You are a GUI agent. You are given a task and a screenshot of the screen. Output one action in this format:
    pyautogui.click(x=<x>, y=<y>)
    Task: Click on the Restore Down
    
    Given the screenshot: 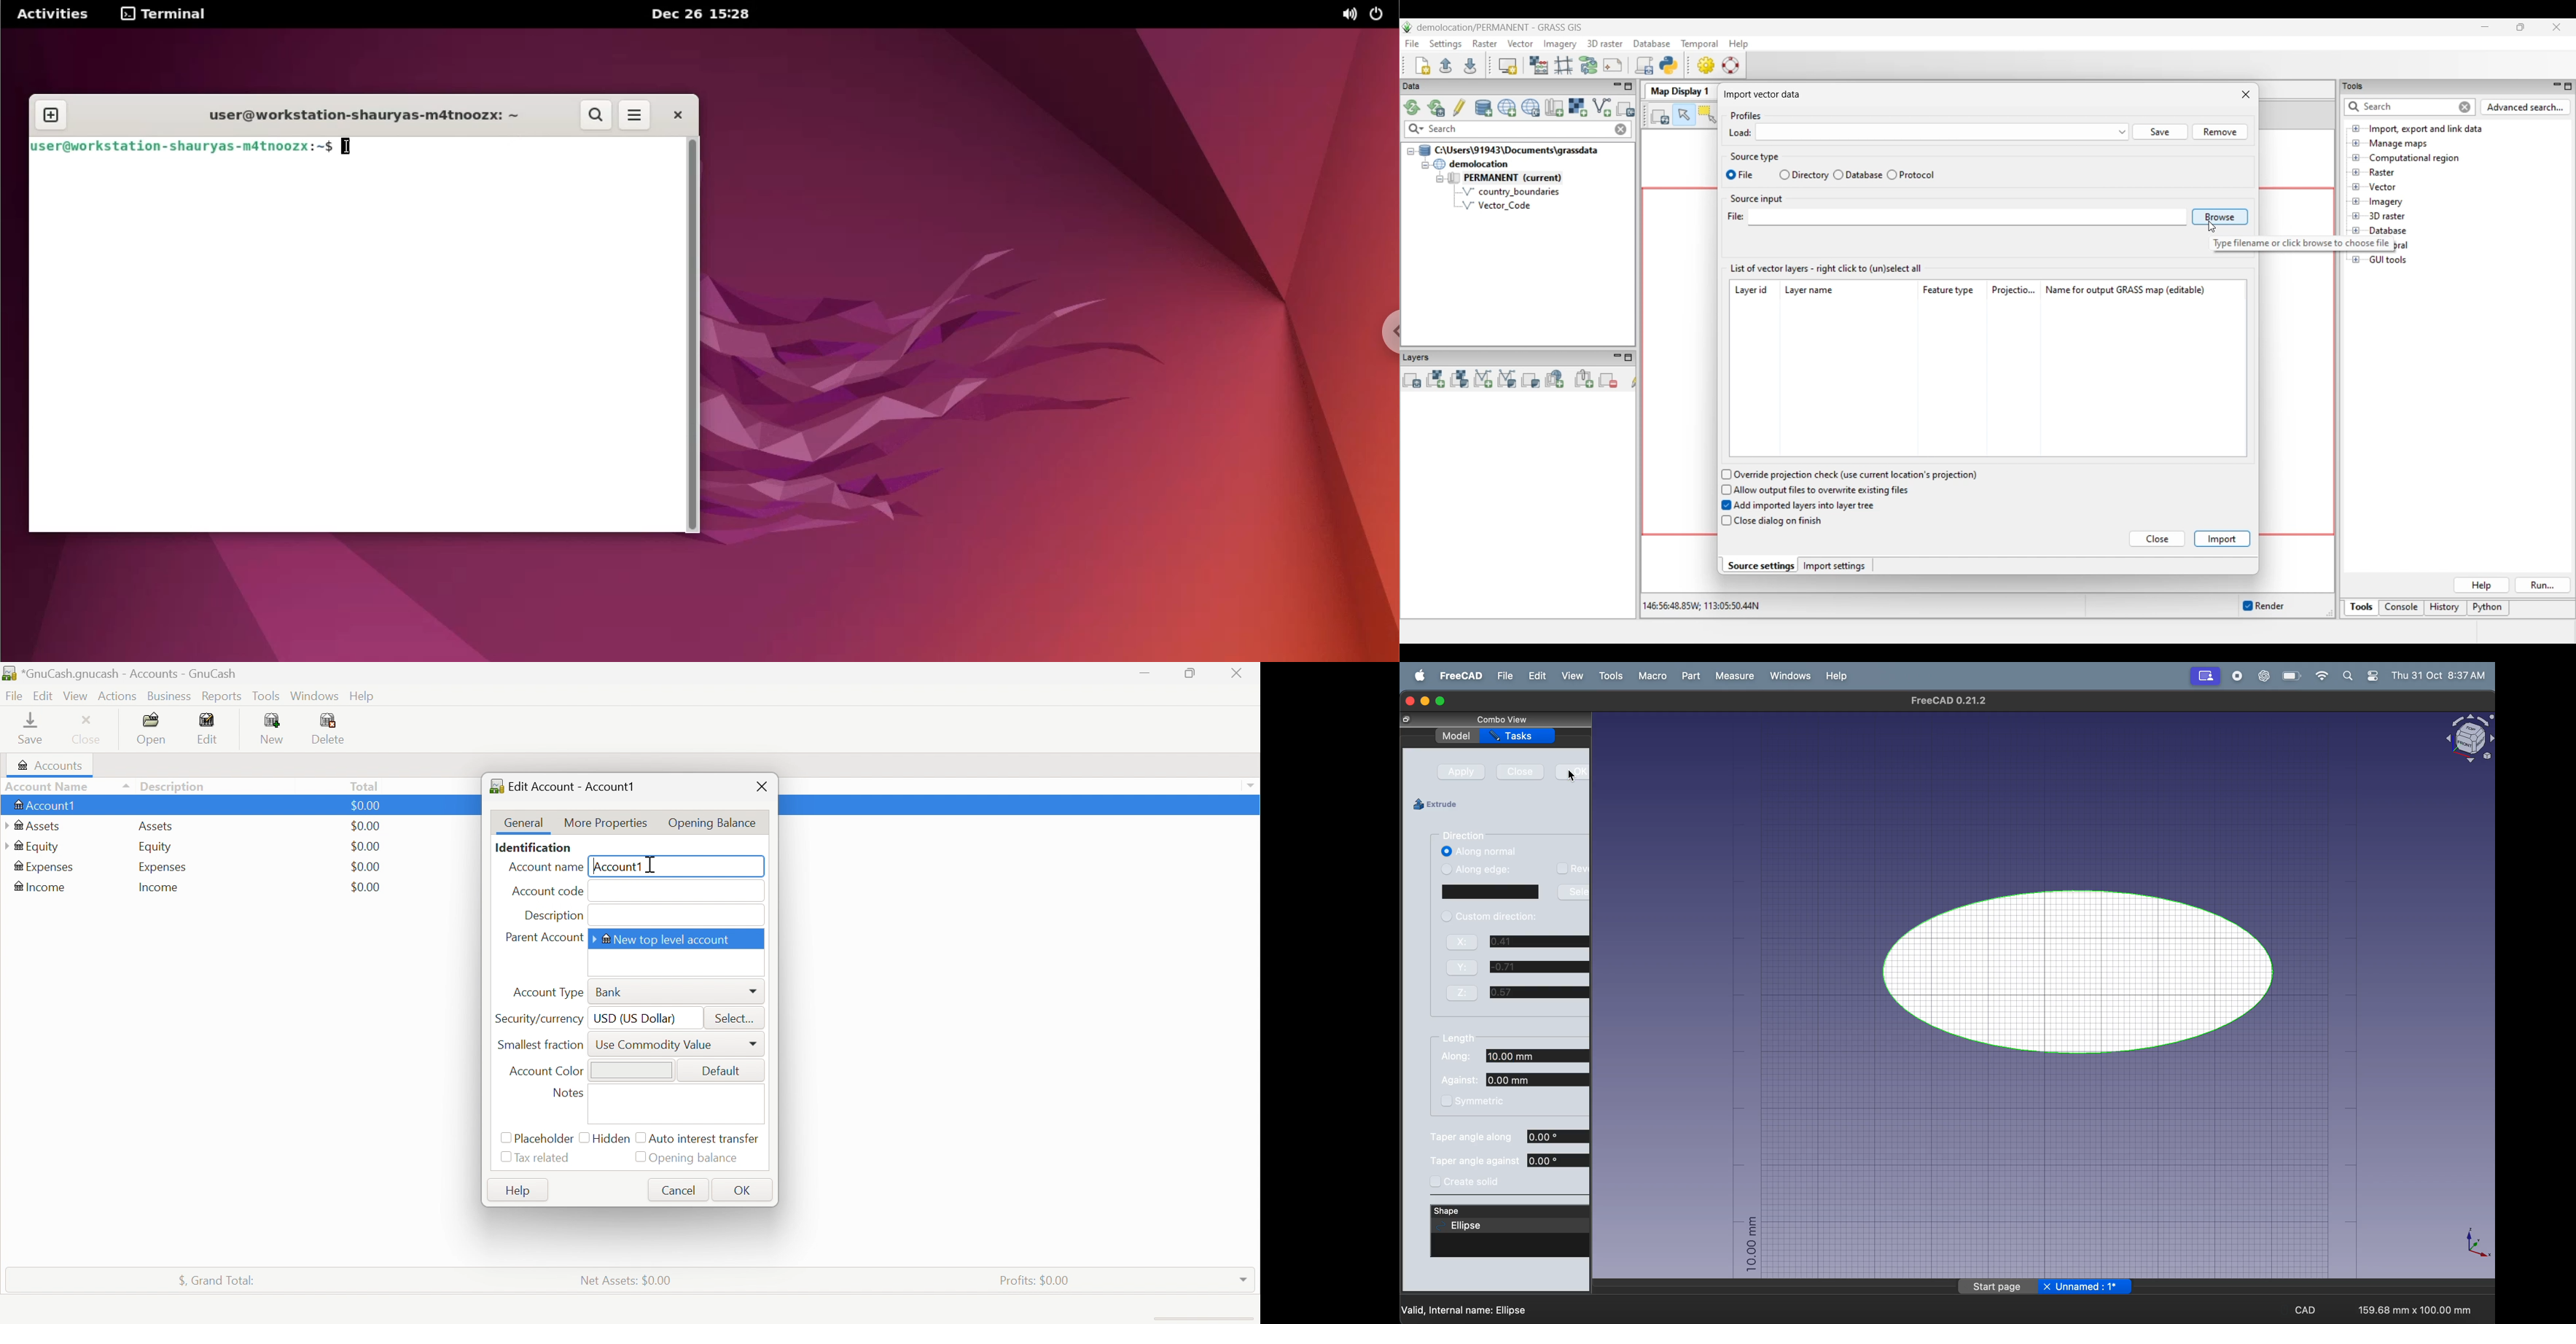 What is the action you would take?
    pyautogui.click(x=1191, y=673)
    